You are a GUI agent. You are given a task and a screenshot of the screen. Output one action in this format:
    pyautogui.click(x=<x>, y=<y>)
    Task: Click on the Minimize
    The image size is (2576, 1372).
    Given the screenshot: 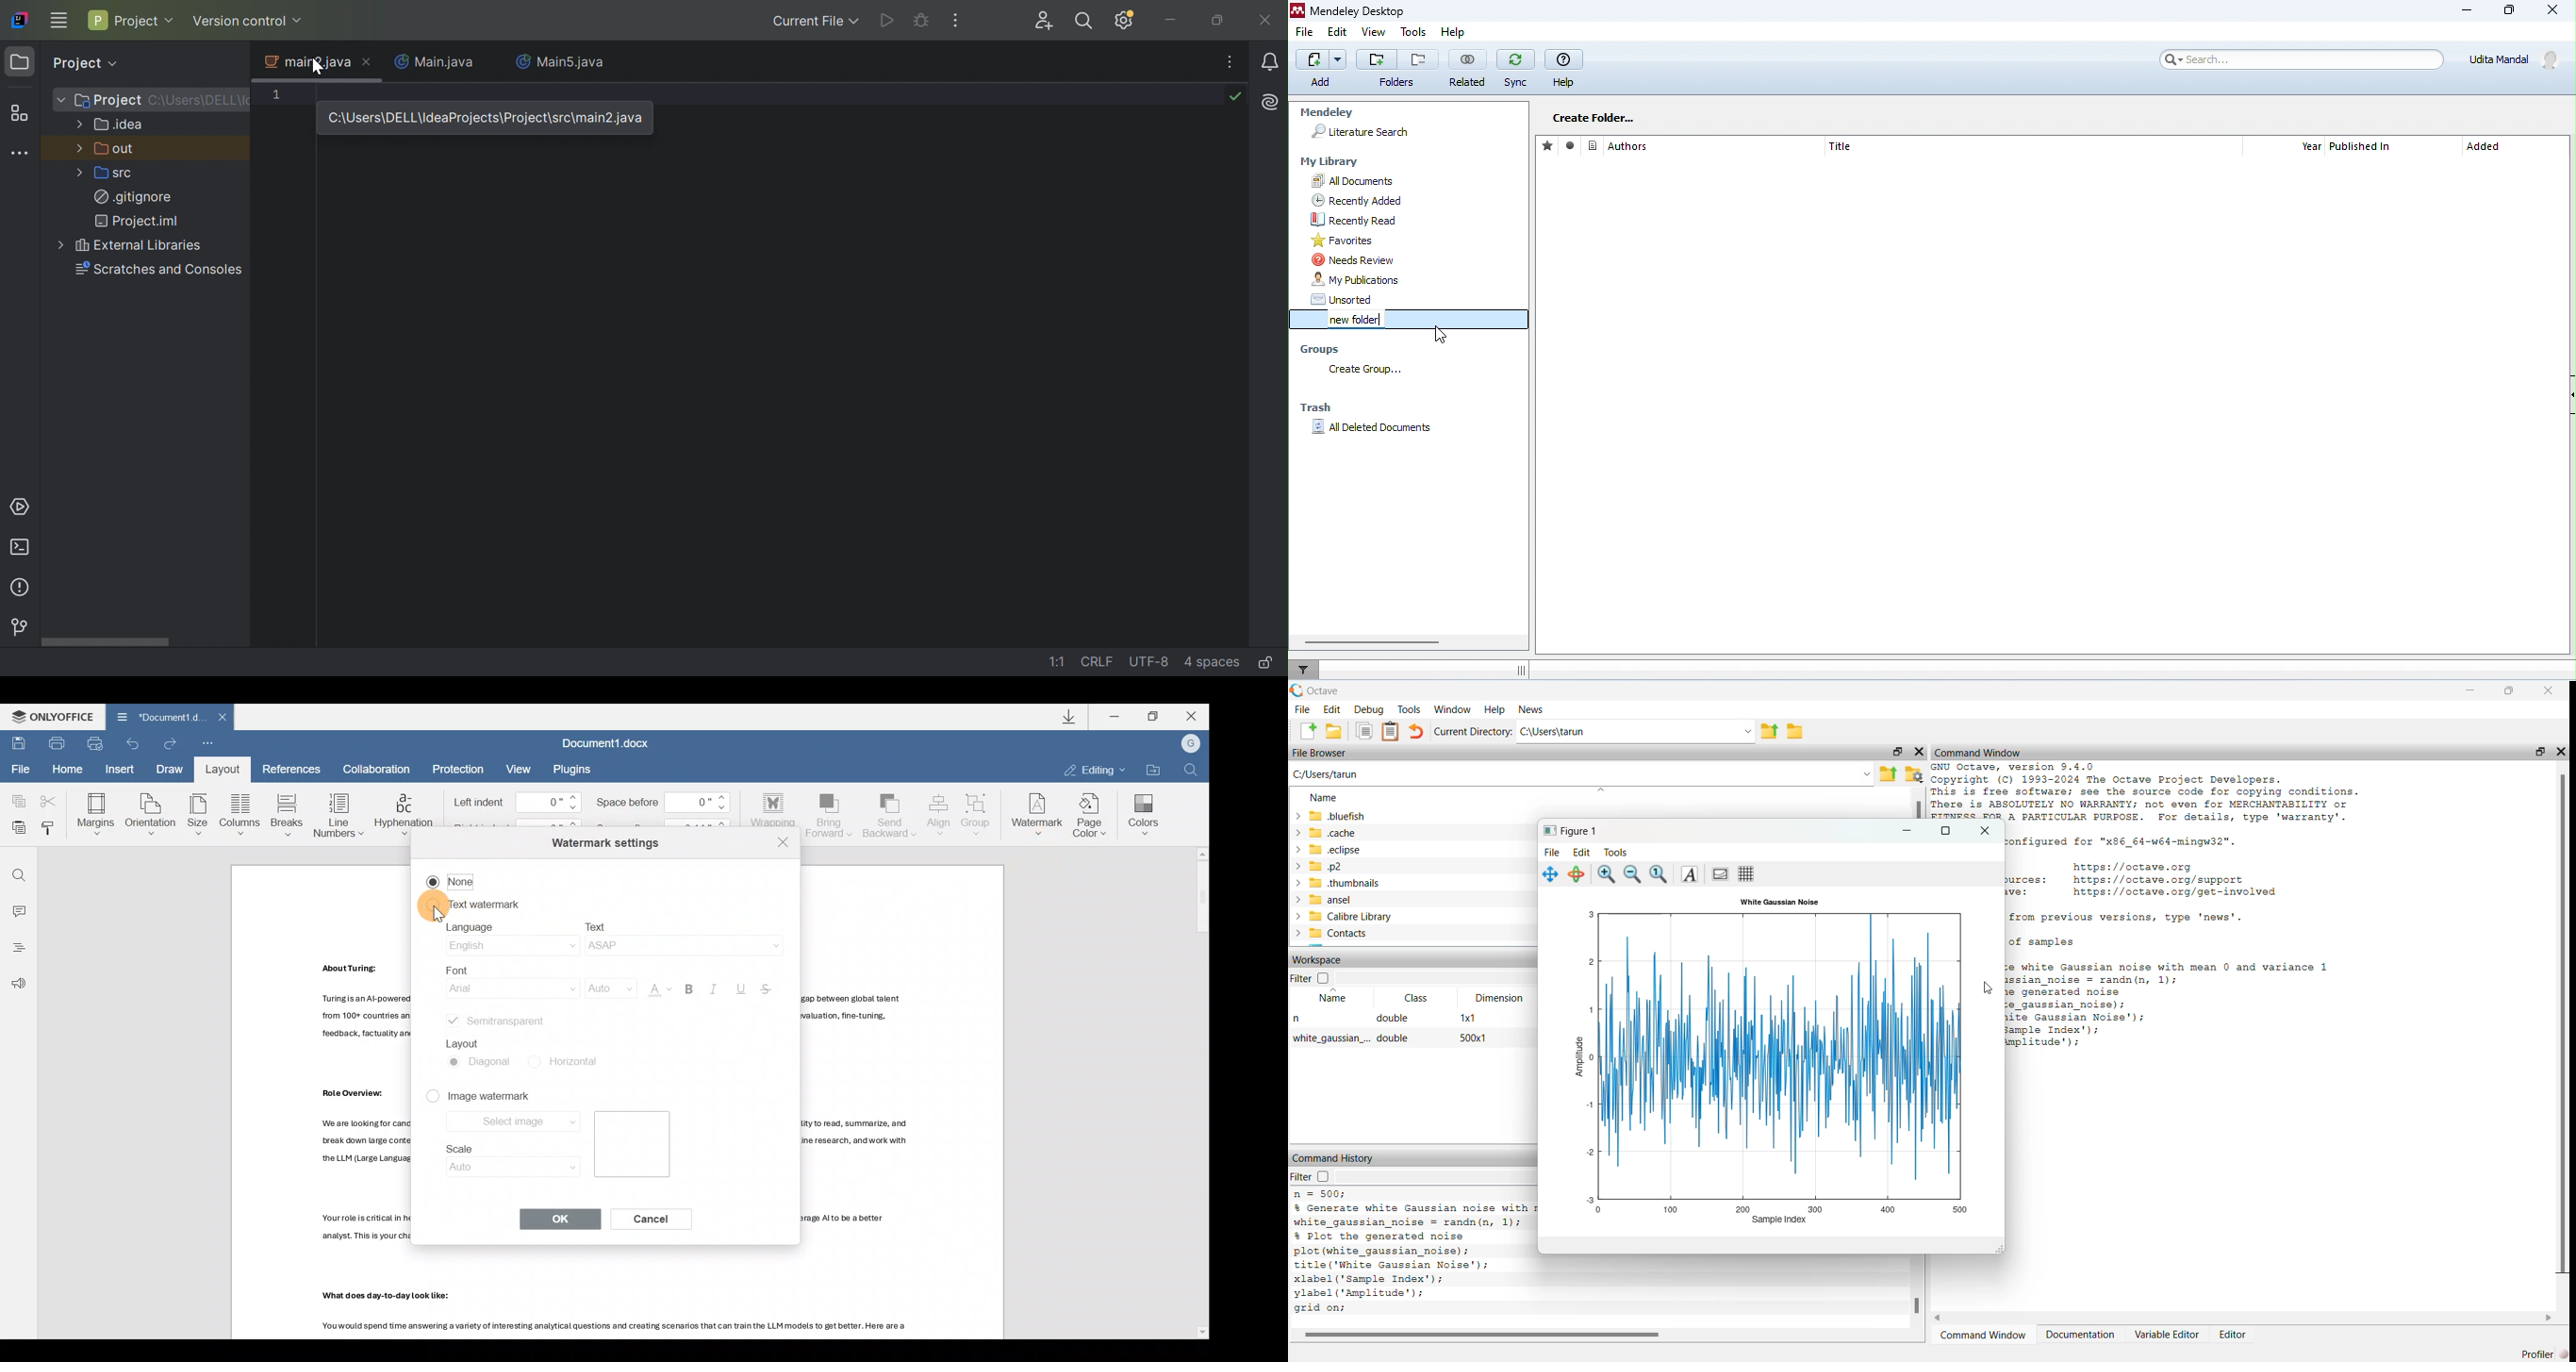 What is the action you would take?
    pyautogui.click(x=1116, y=716)
    